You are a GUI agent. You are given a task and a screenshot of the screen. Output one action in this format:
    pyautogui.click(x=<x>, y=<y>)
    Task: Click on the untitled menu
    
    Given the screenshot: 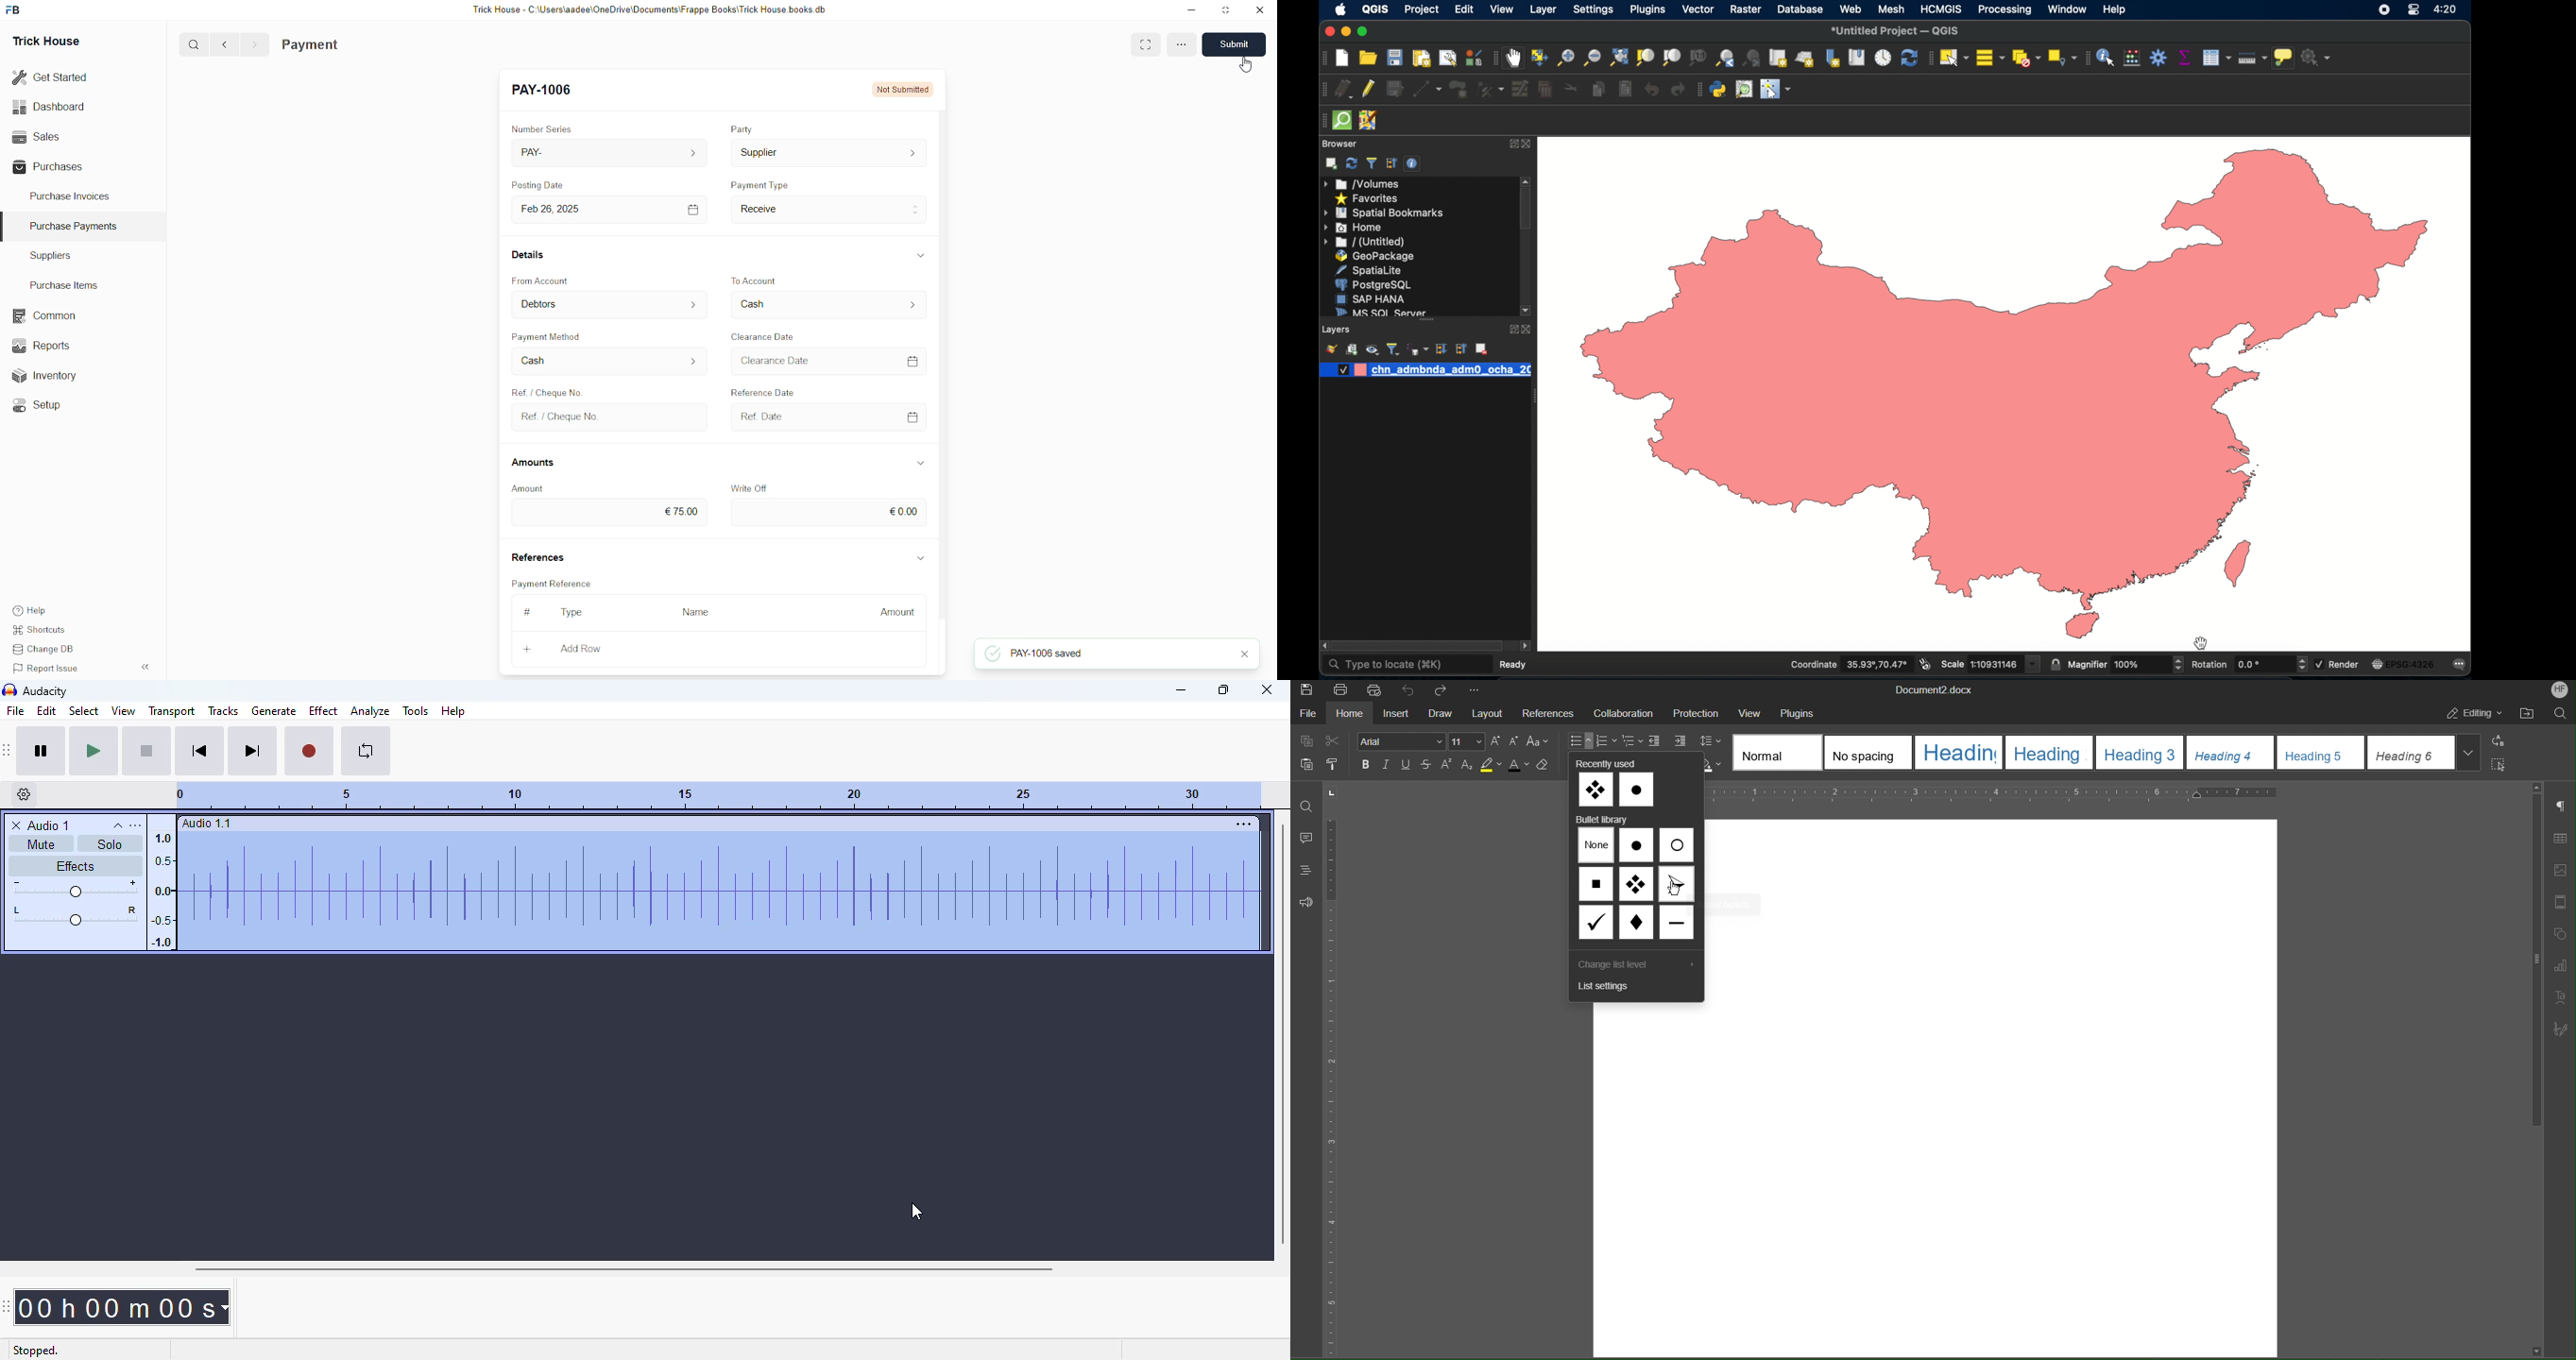 What is the action you would take?
    pyautogui.click(x=1363, y=242)
    